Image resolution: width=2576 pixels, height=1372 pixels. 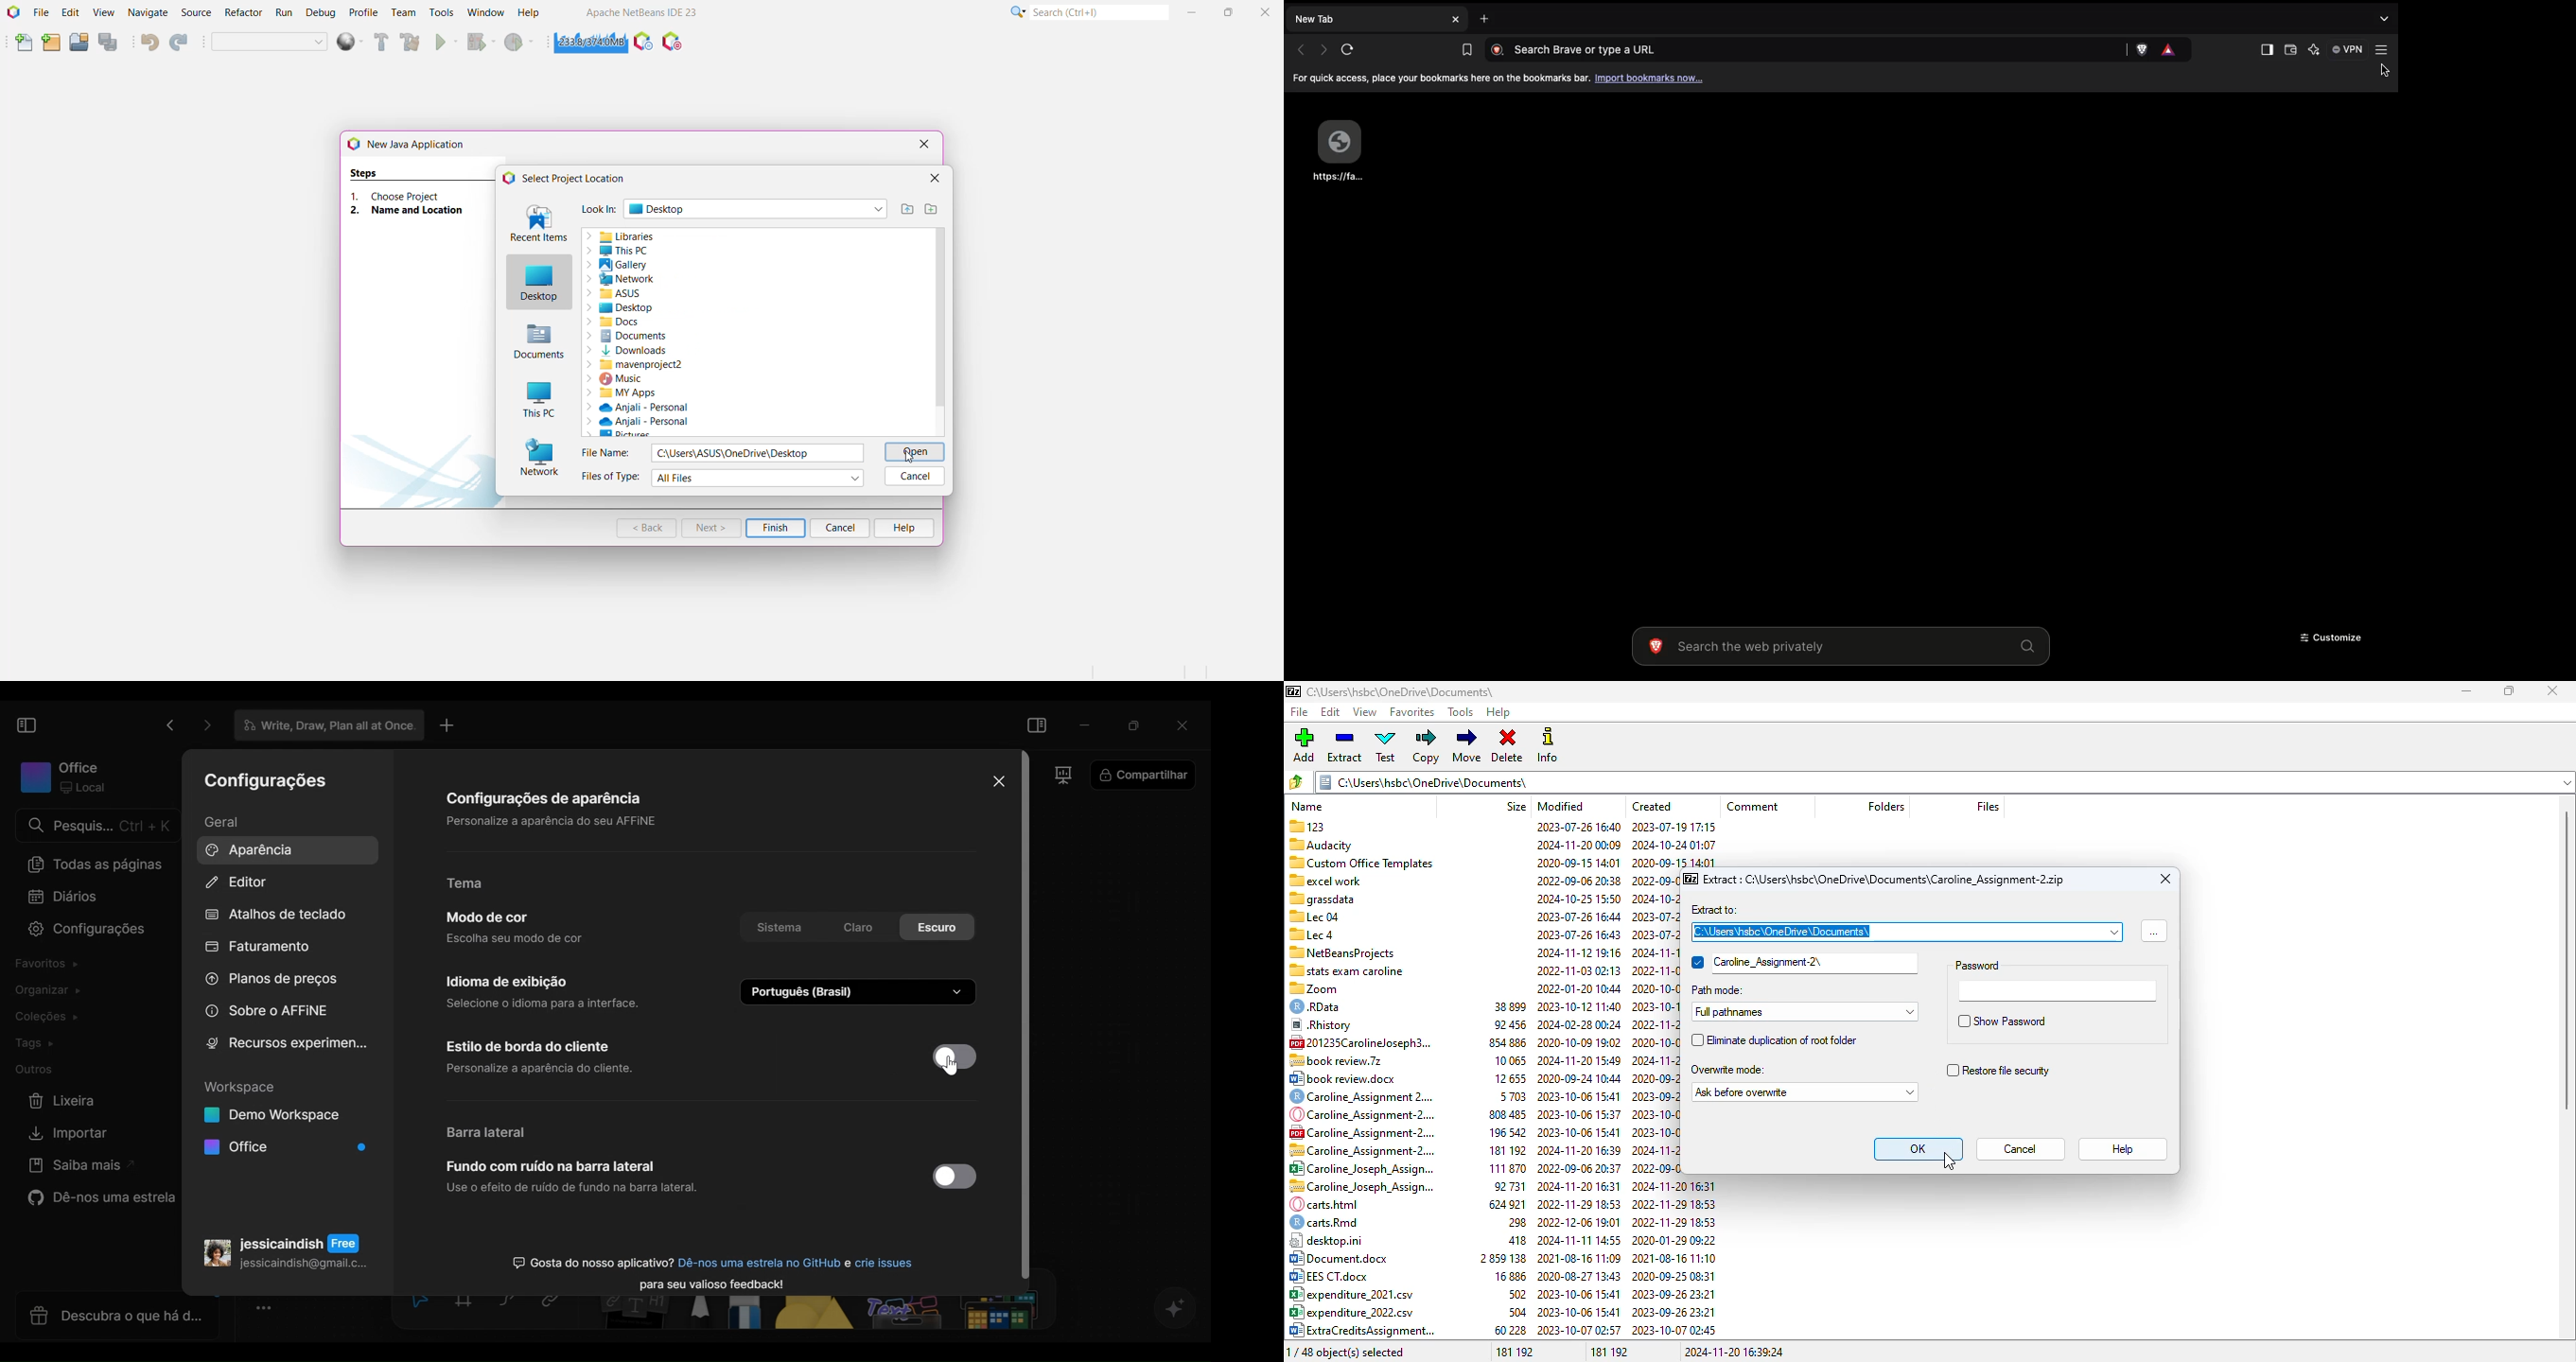 I want to click on logo, so click(x=1292, y=691).